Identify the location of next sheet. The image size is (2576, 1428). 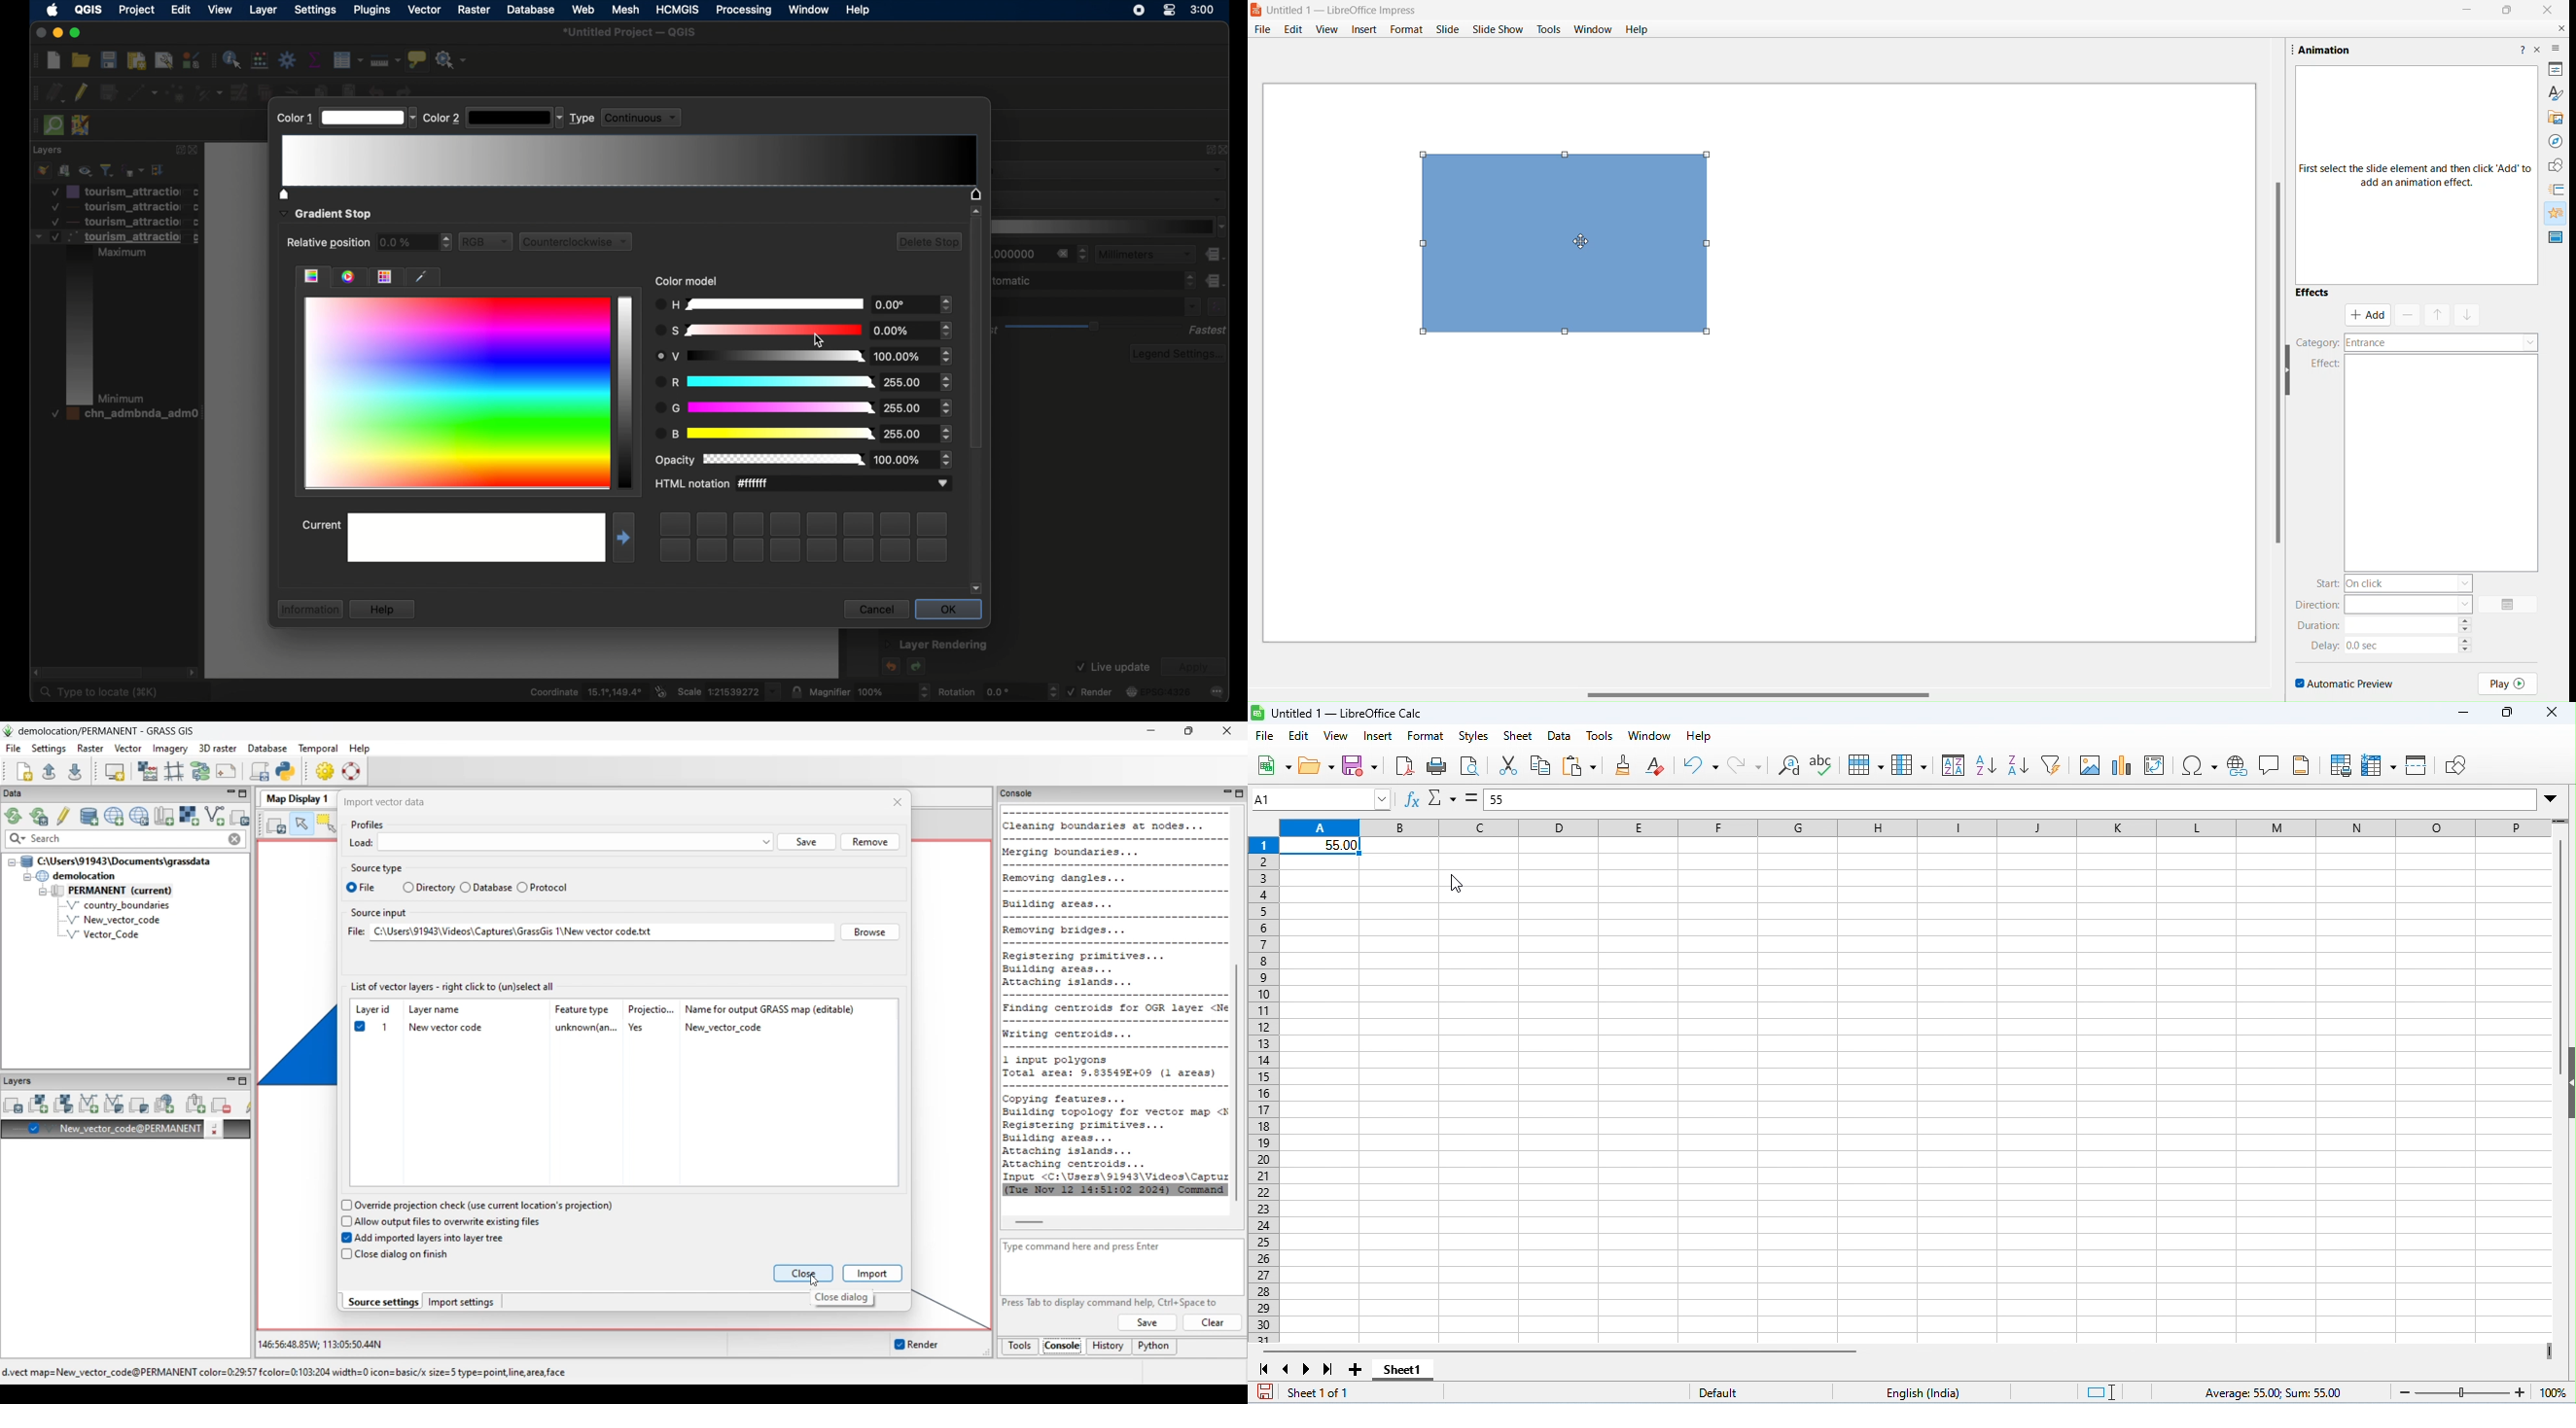
(1306, 1369).